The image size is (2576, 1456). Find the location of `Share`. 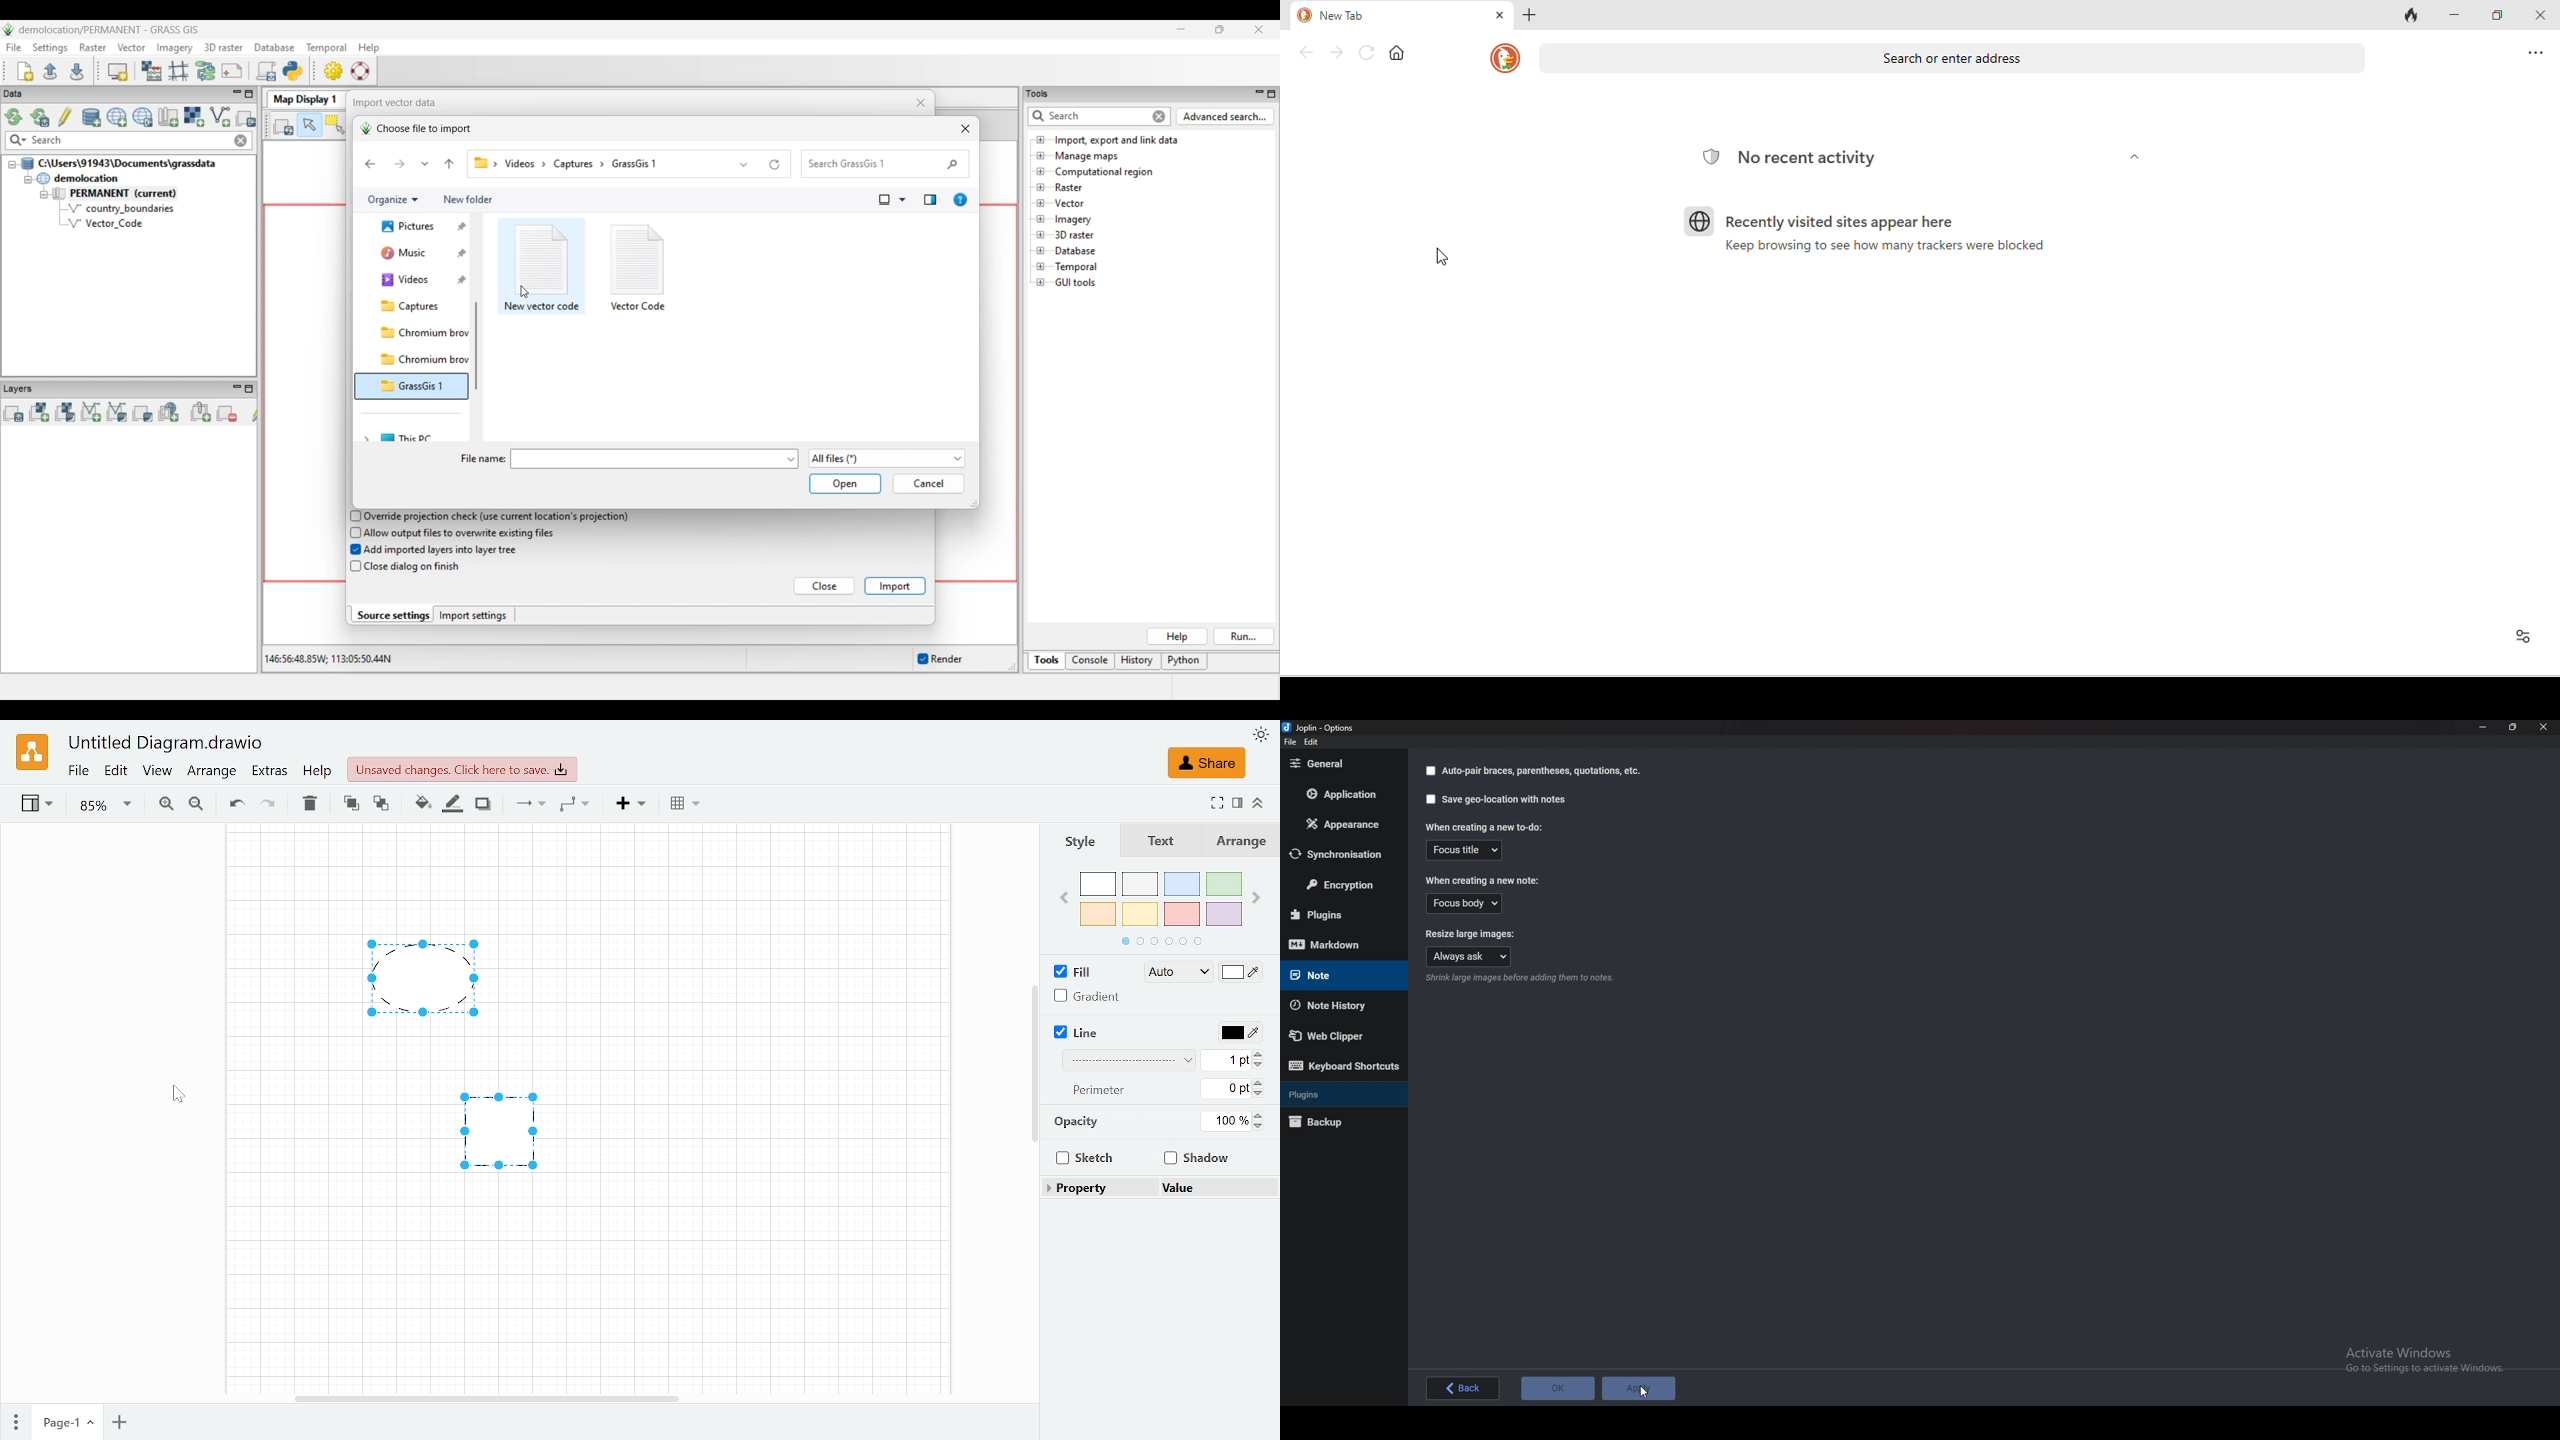

Share is located at coordinates (1206, 763).